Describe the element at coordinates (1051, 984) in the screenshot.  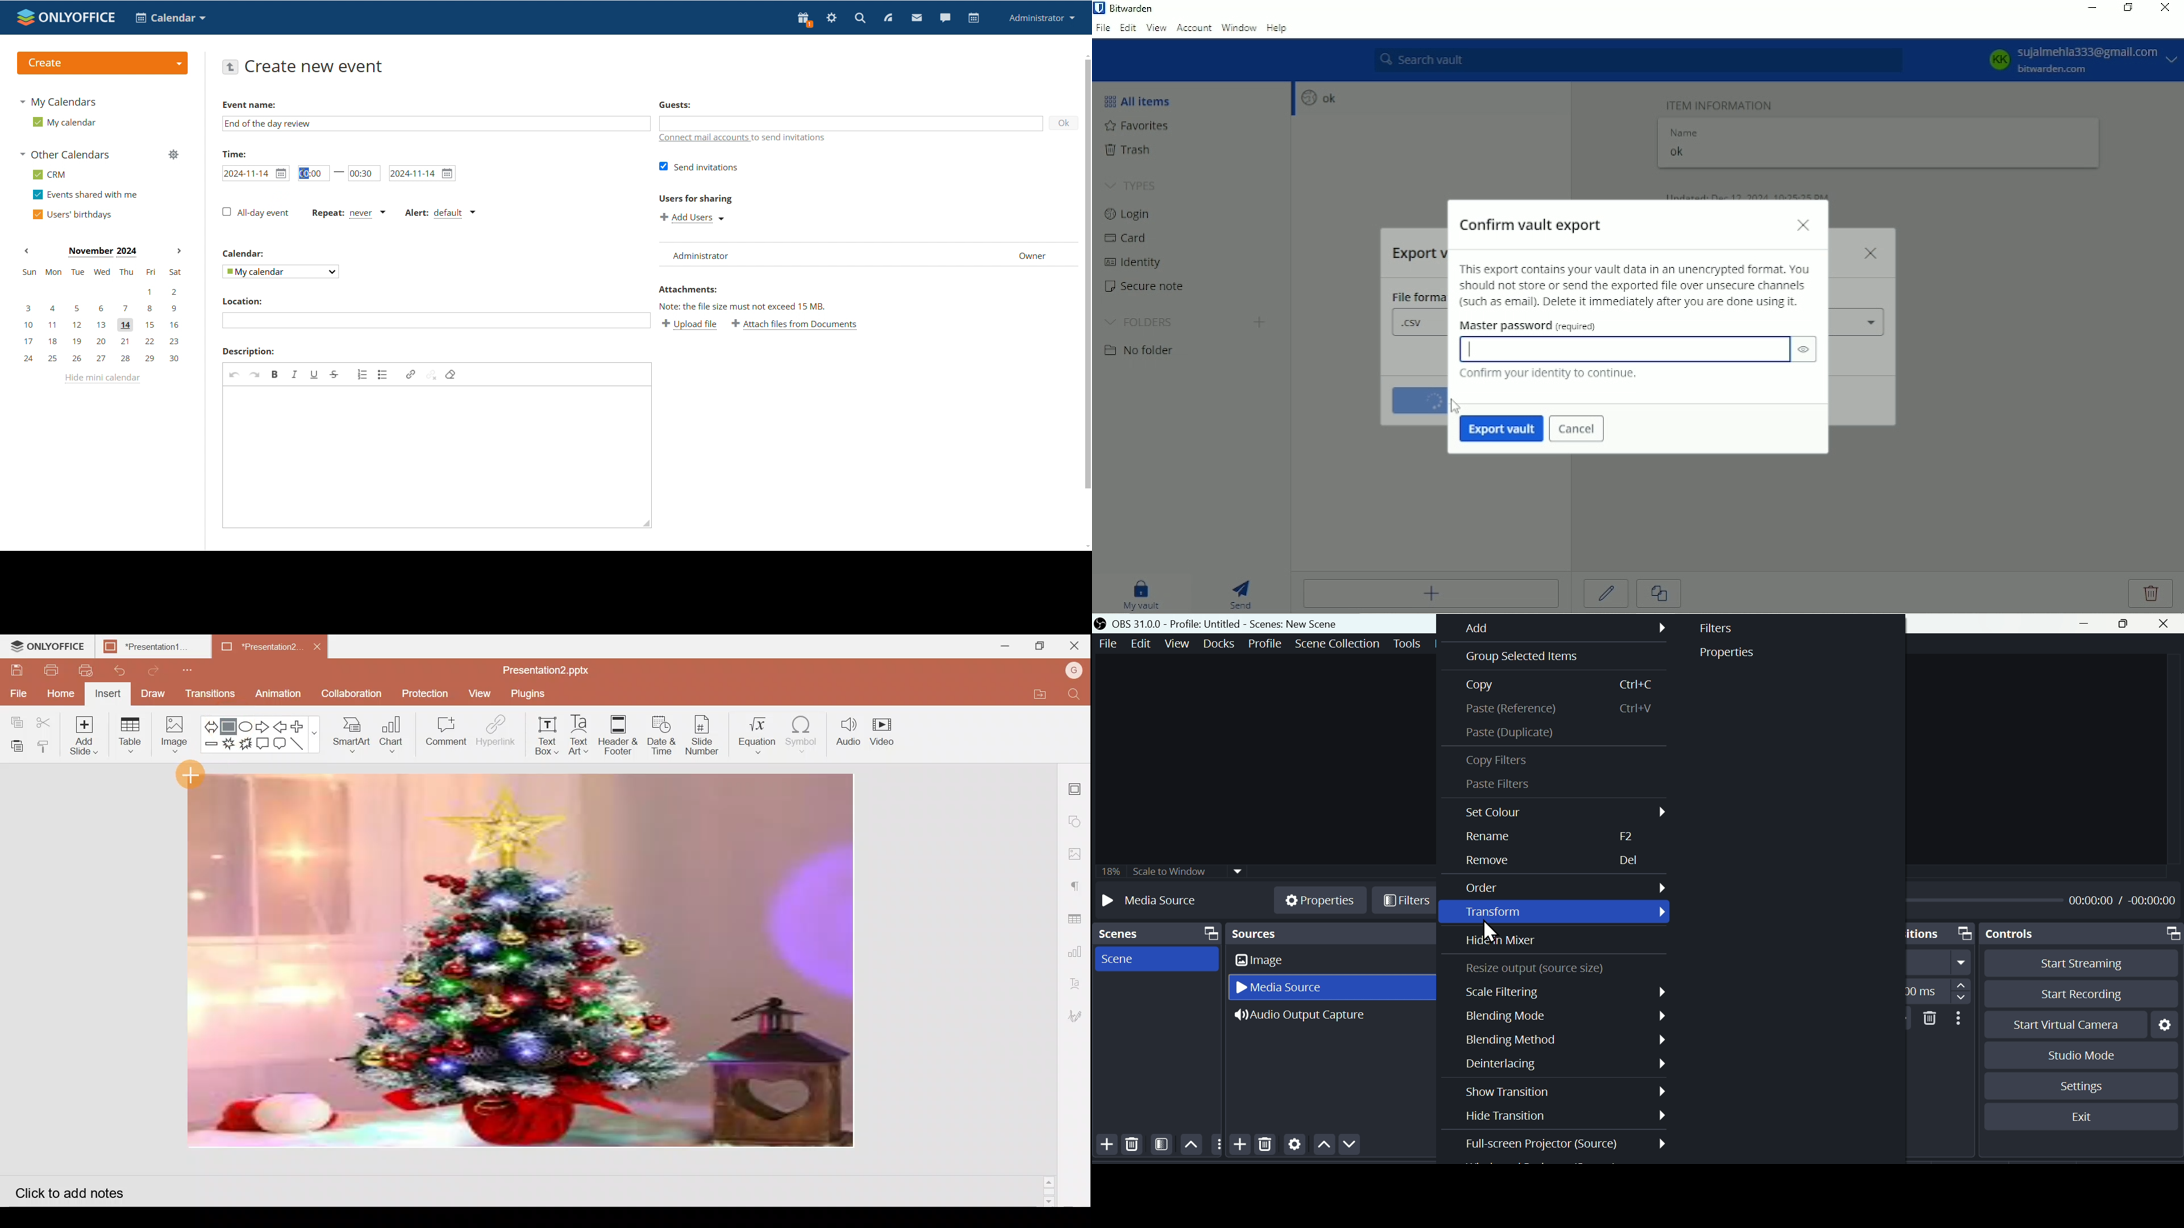
I see `Scroll bar` at that location.